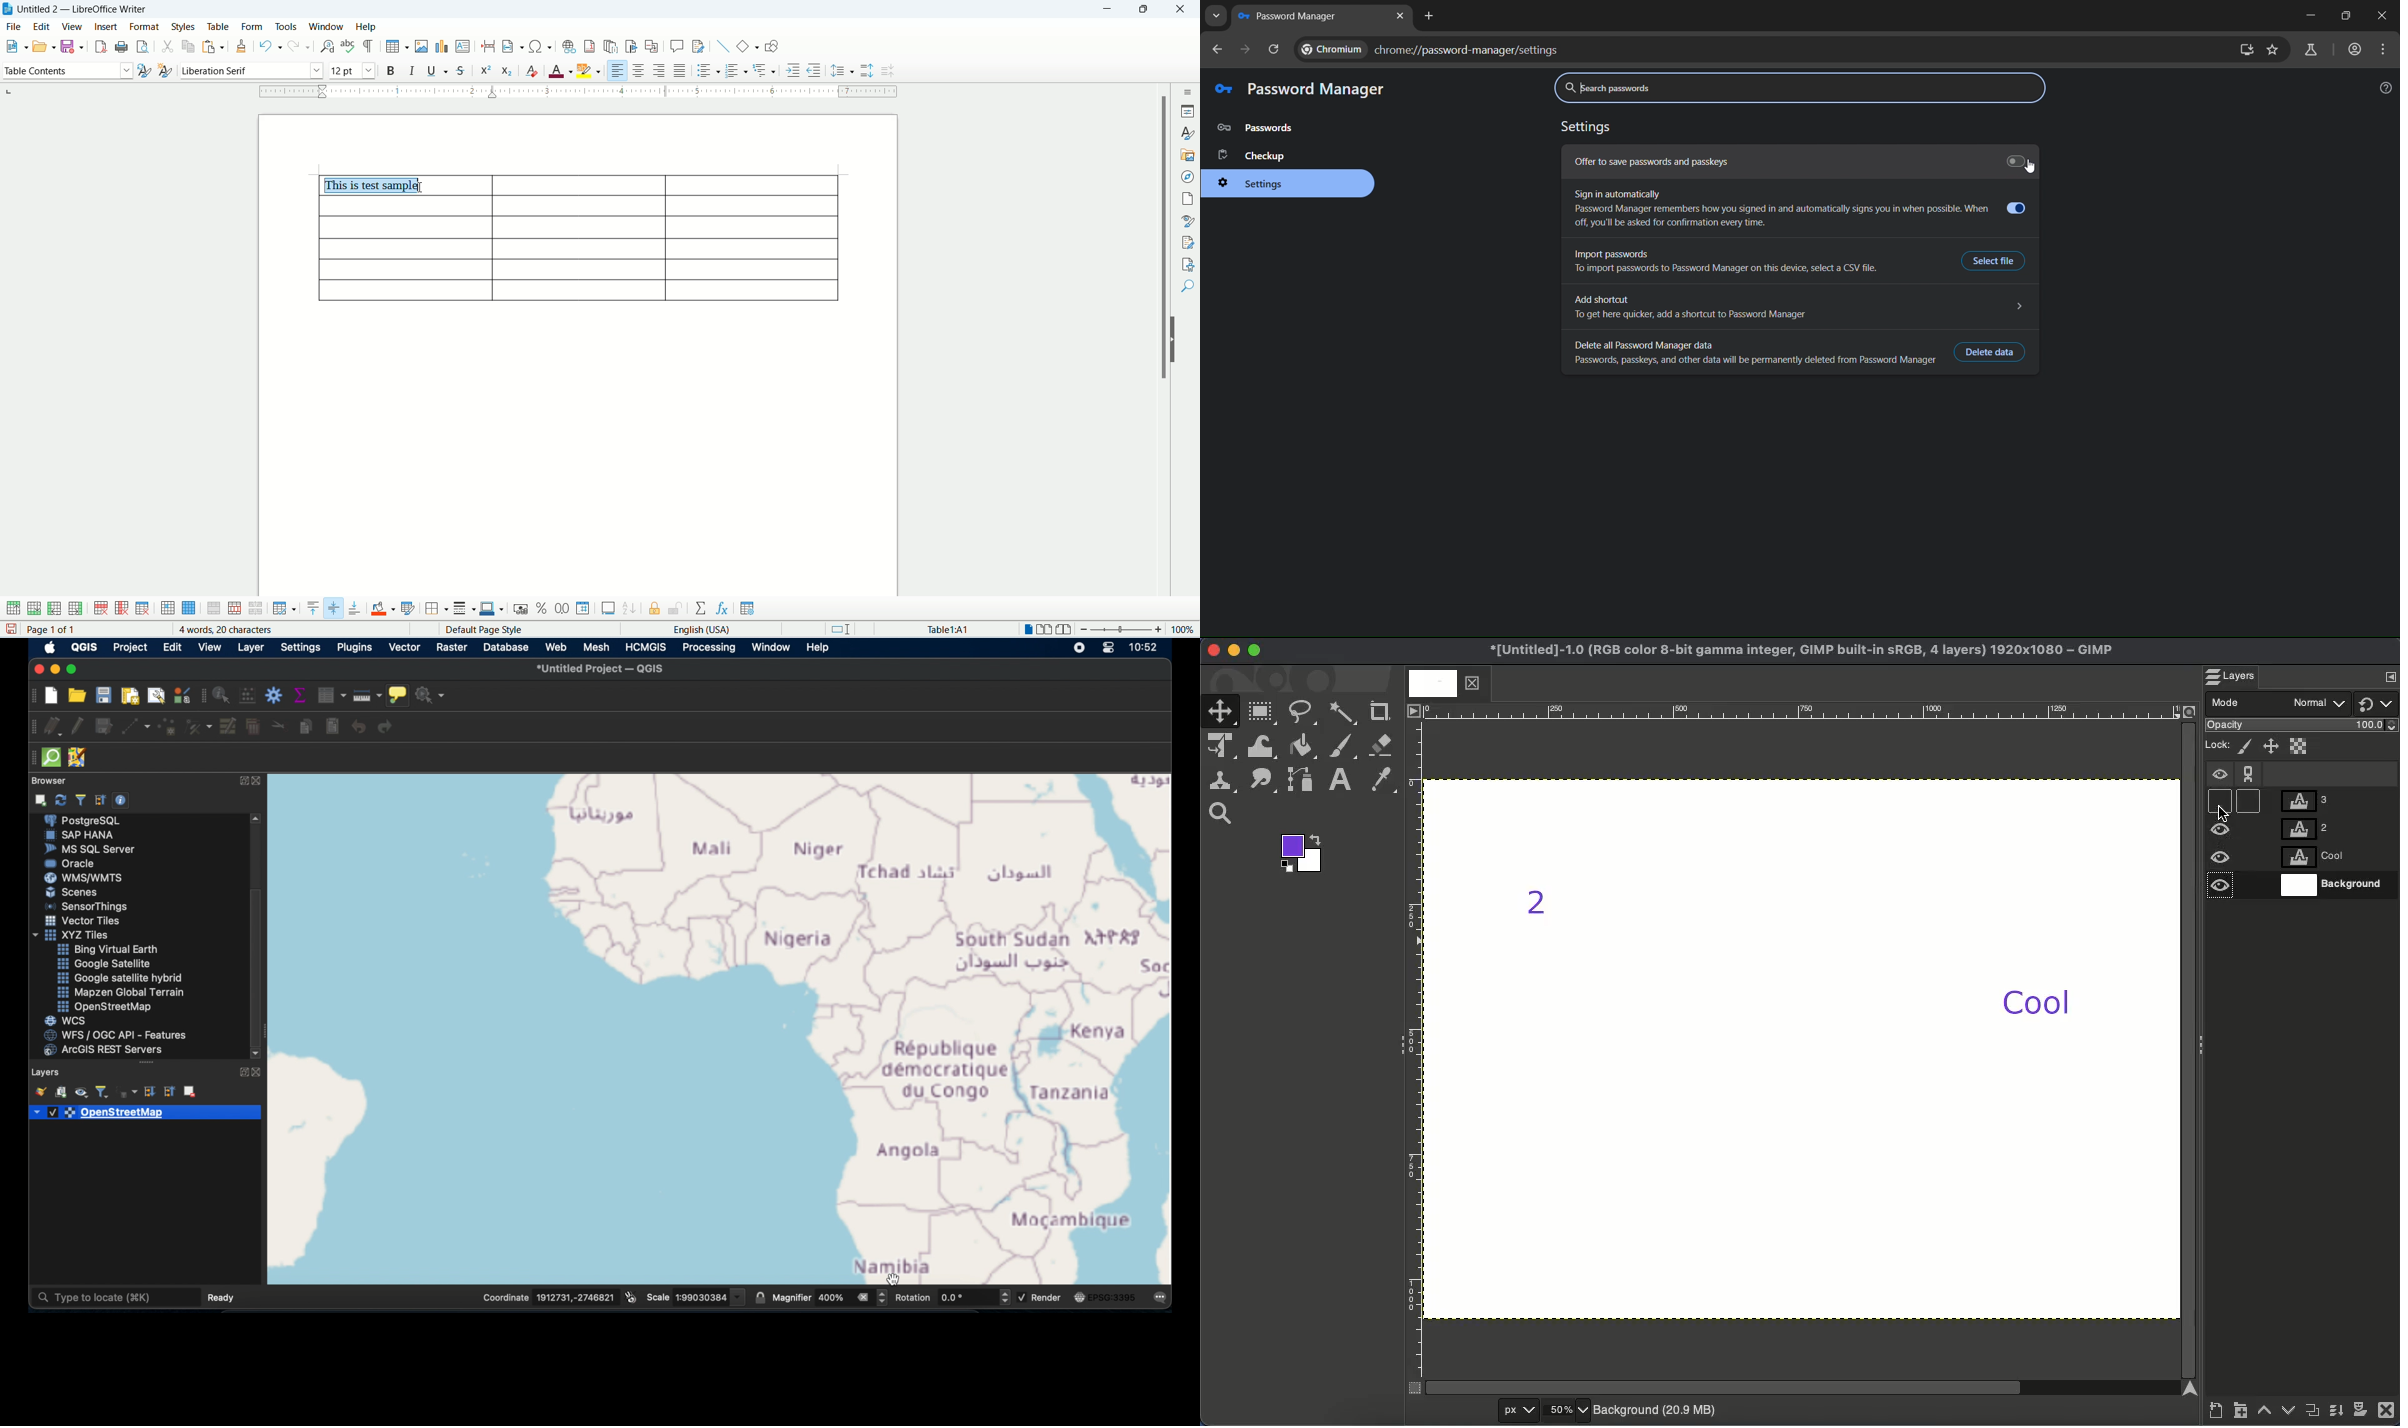  I want to click on add group, so click(61, 1092).